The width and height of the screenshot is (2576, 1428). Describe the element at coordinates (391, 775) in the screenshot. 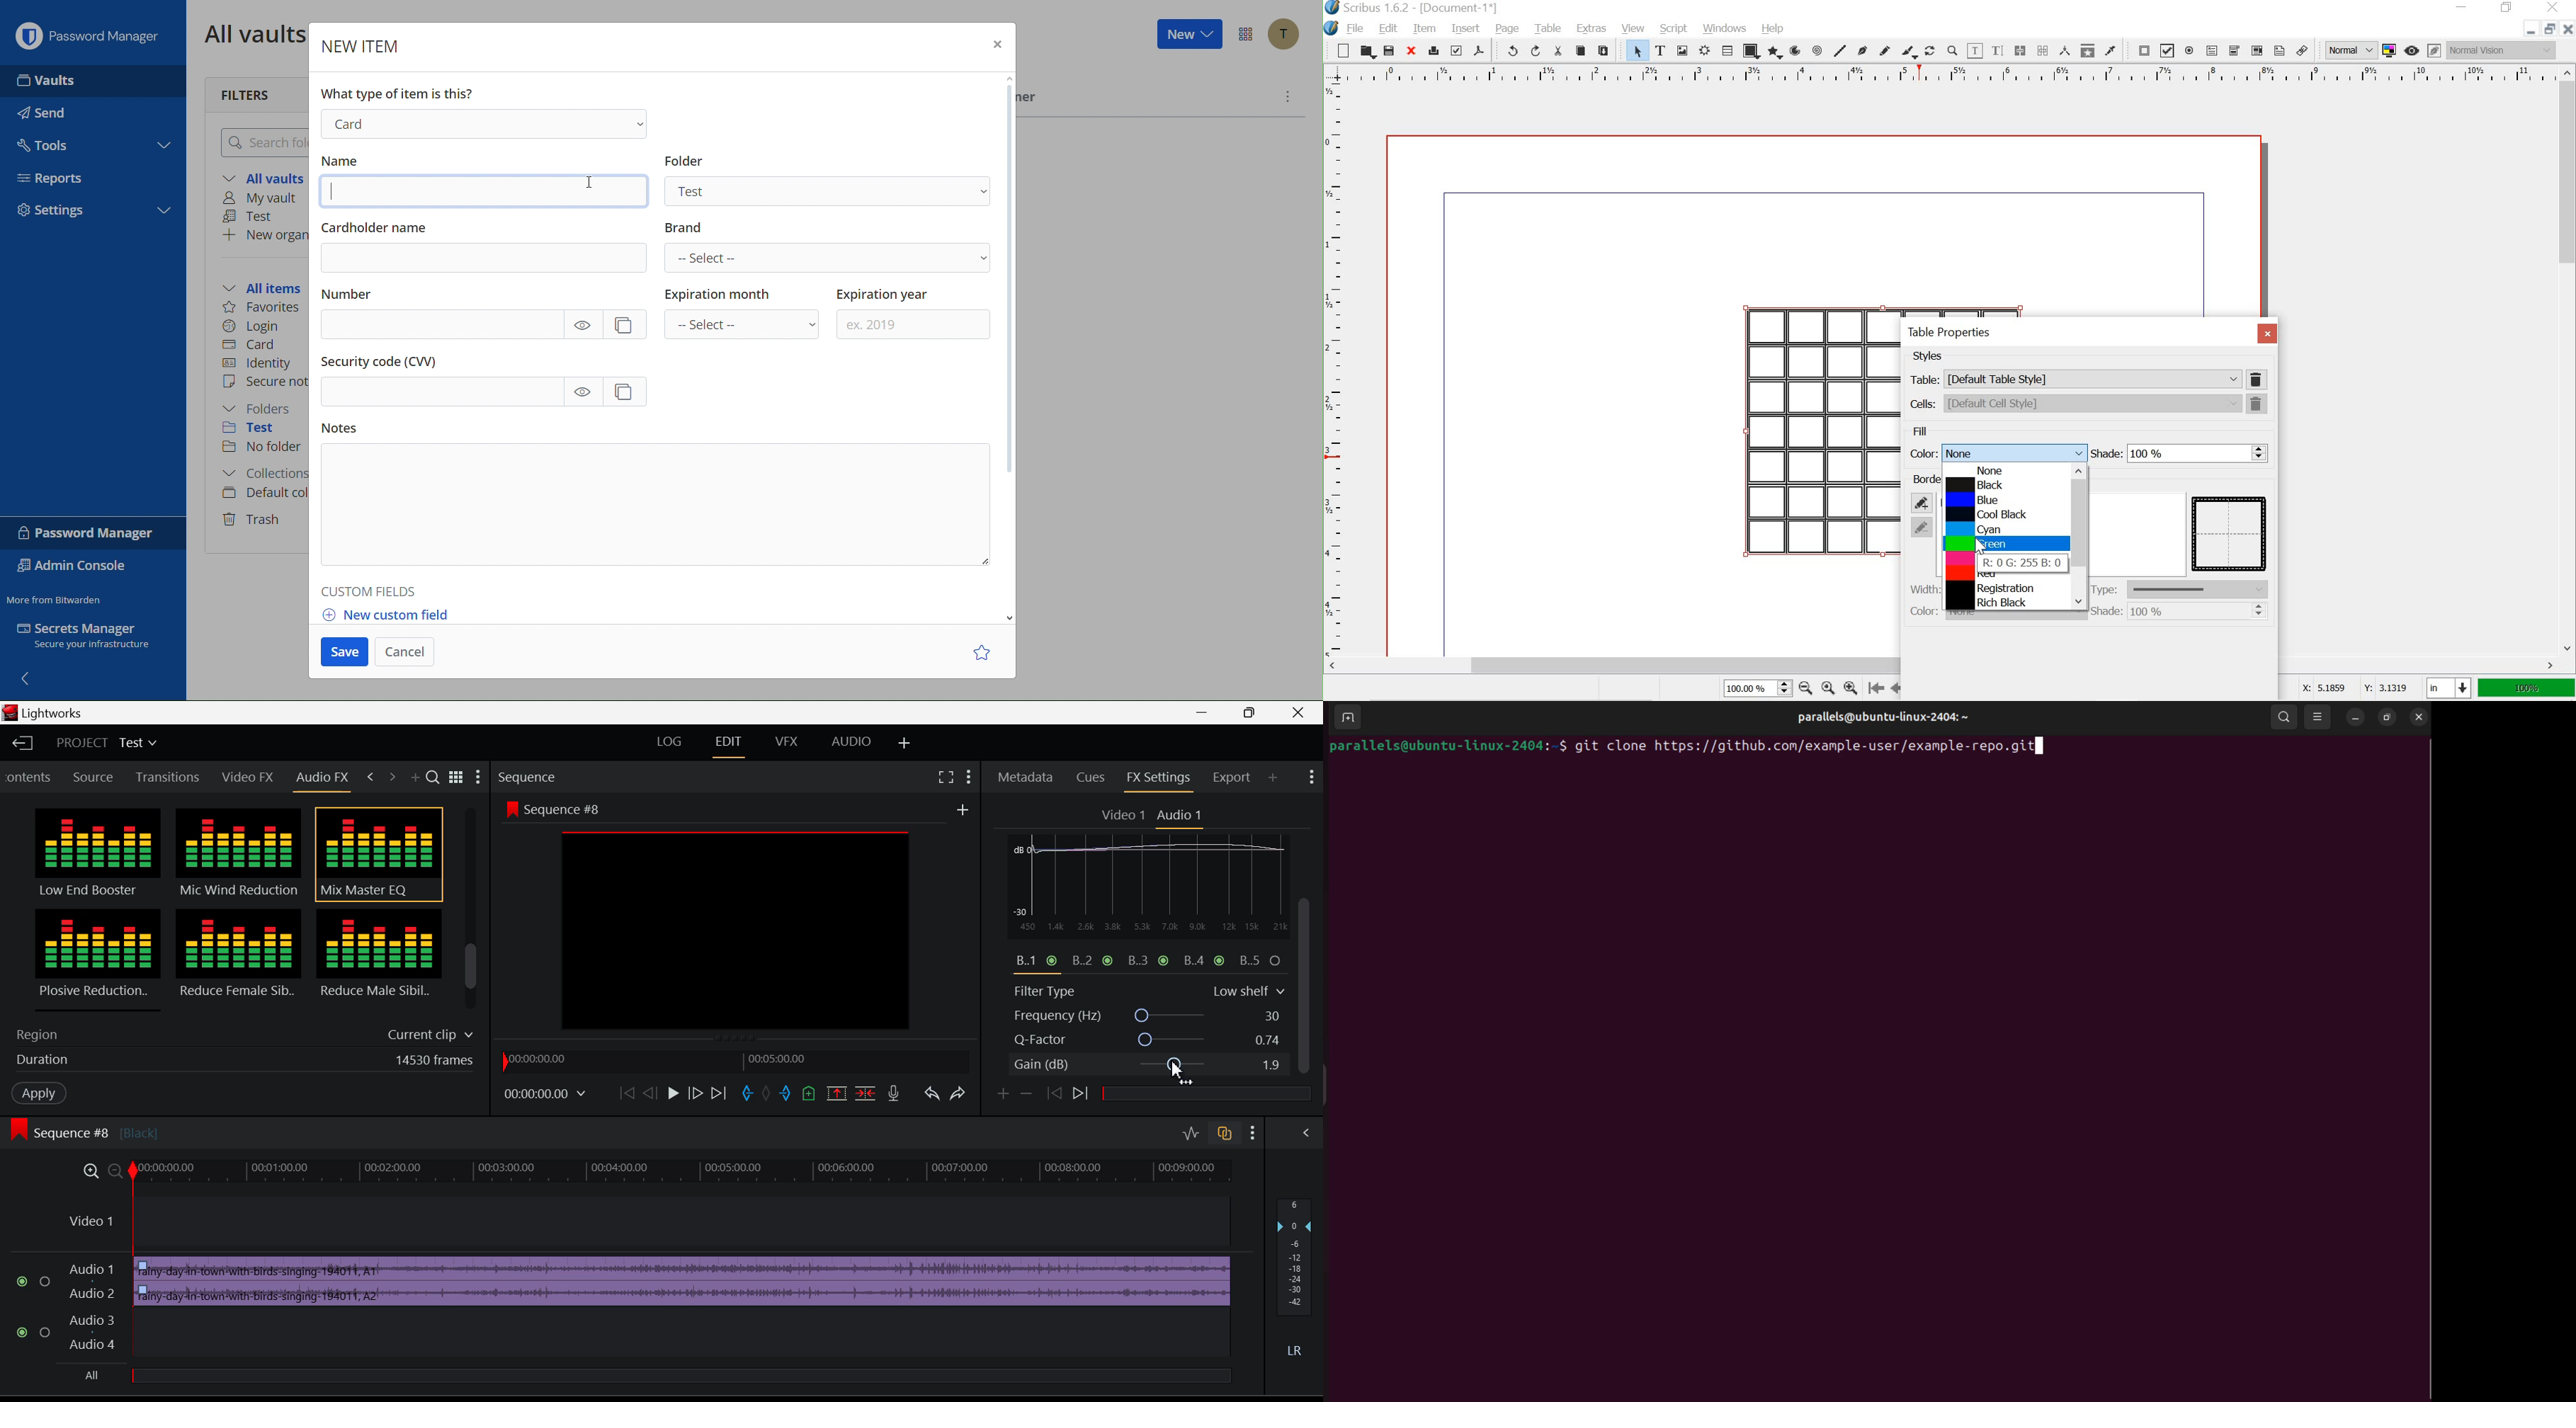

I see `Next Tab` at that location.